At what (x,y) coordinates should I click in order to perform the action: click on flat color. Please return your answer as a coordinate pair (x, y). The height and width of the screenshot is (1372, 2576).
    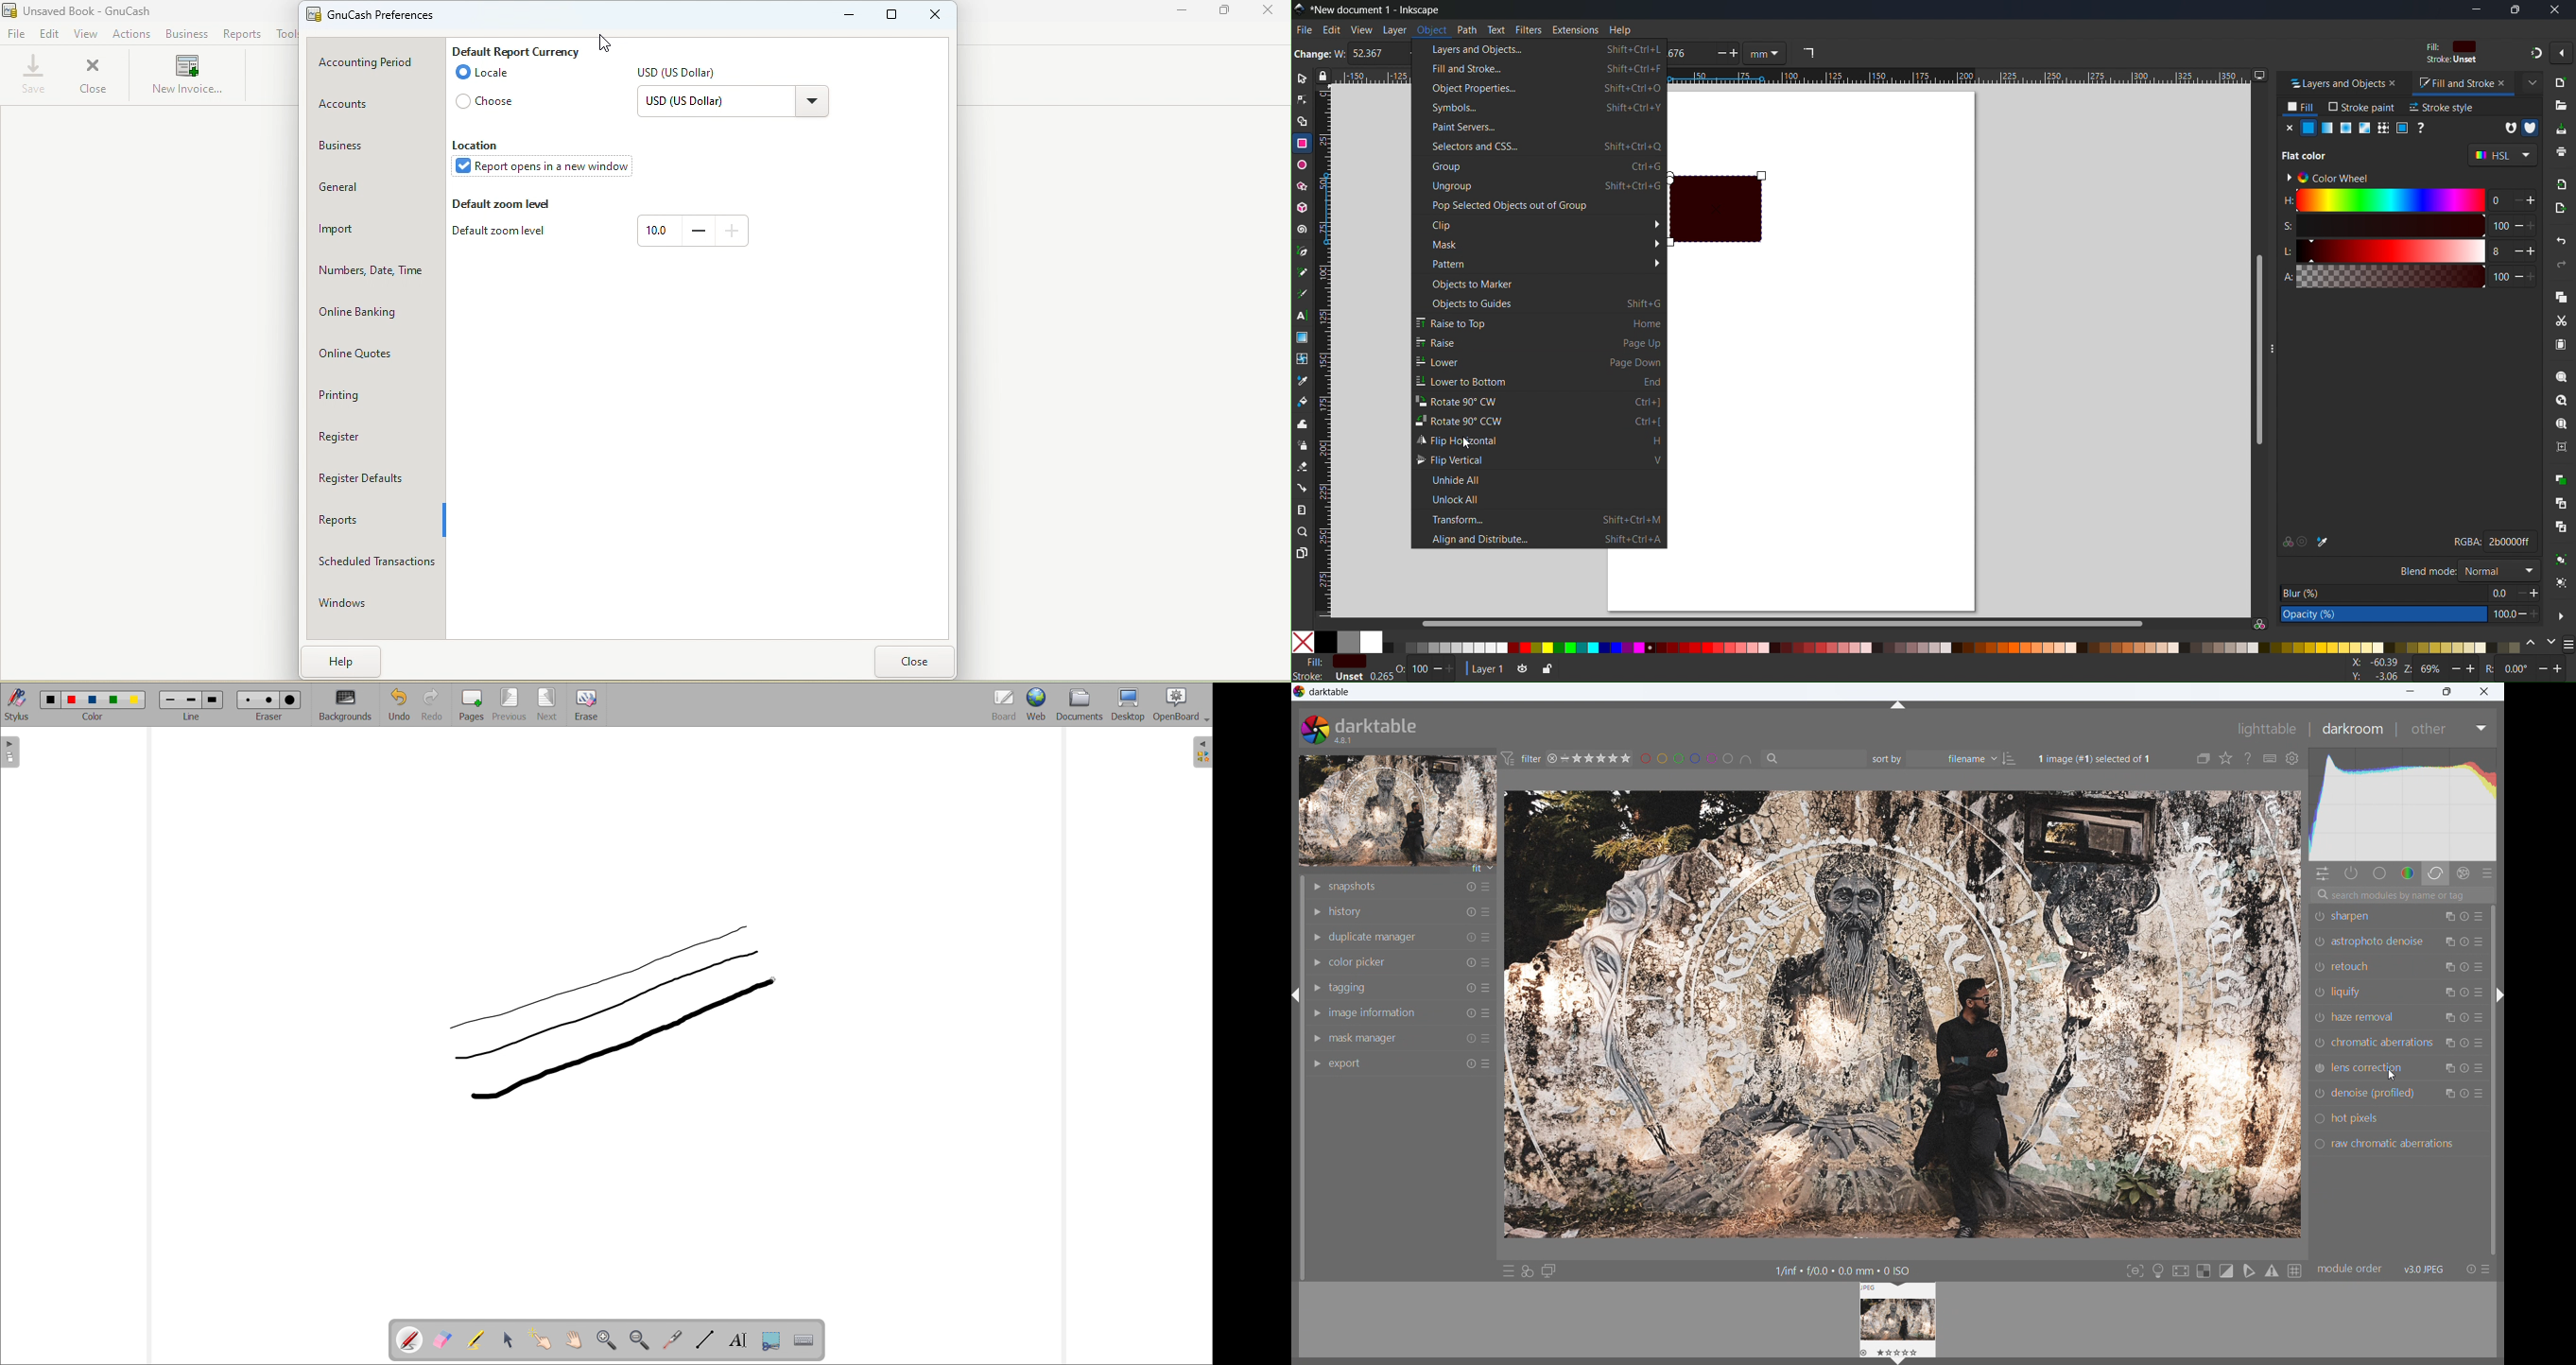
    Looking at the image, I should click on (2310, 155).